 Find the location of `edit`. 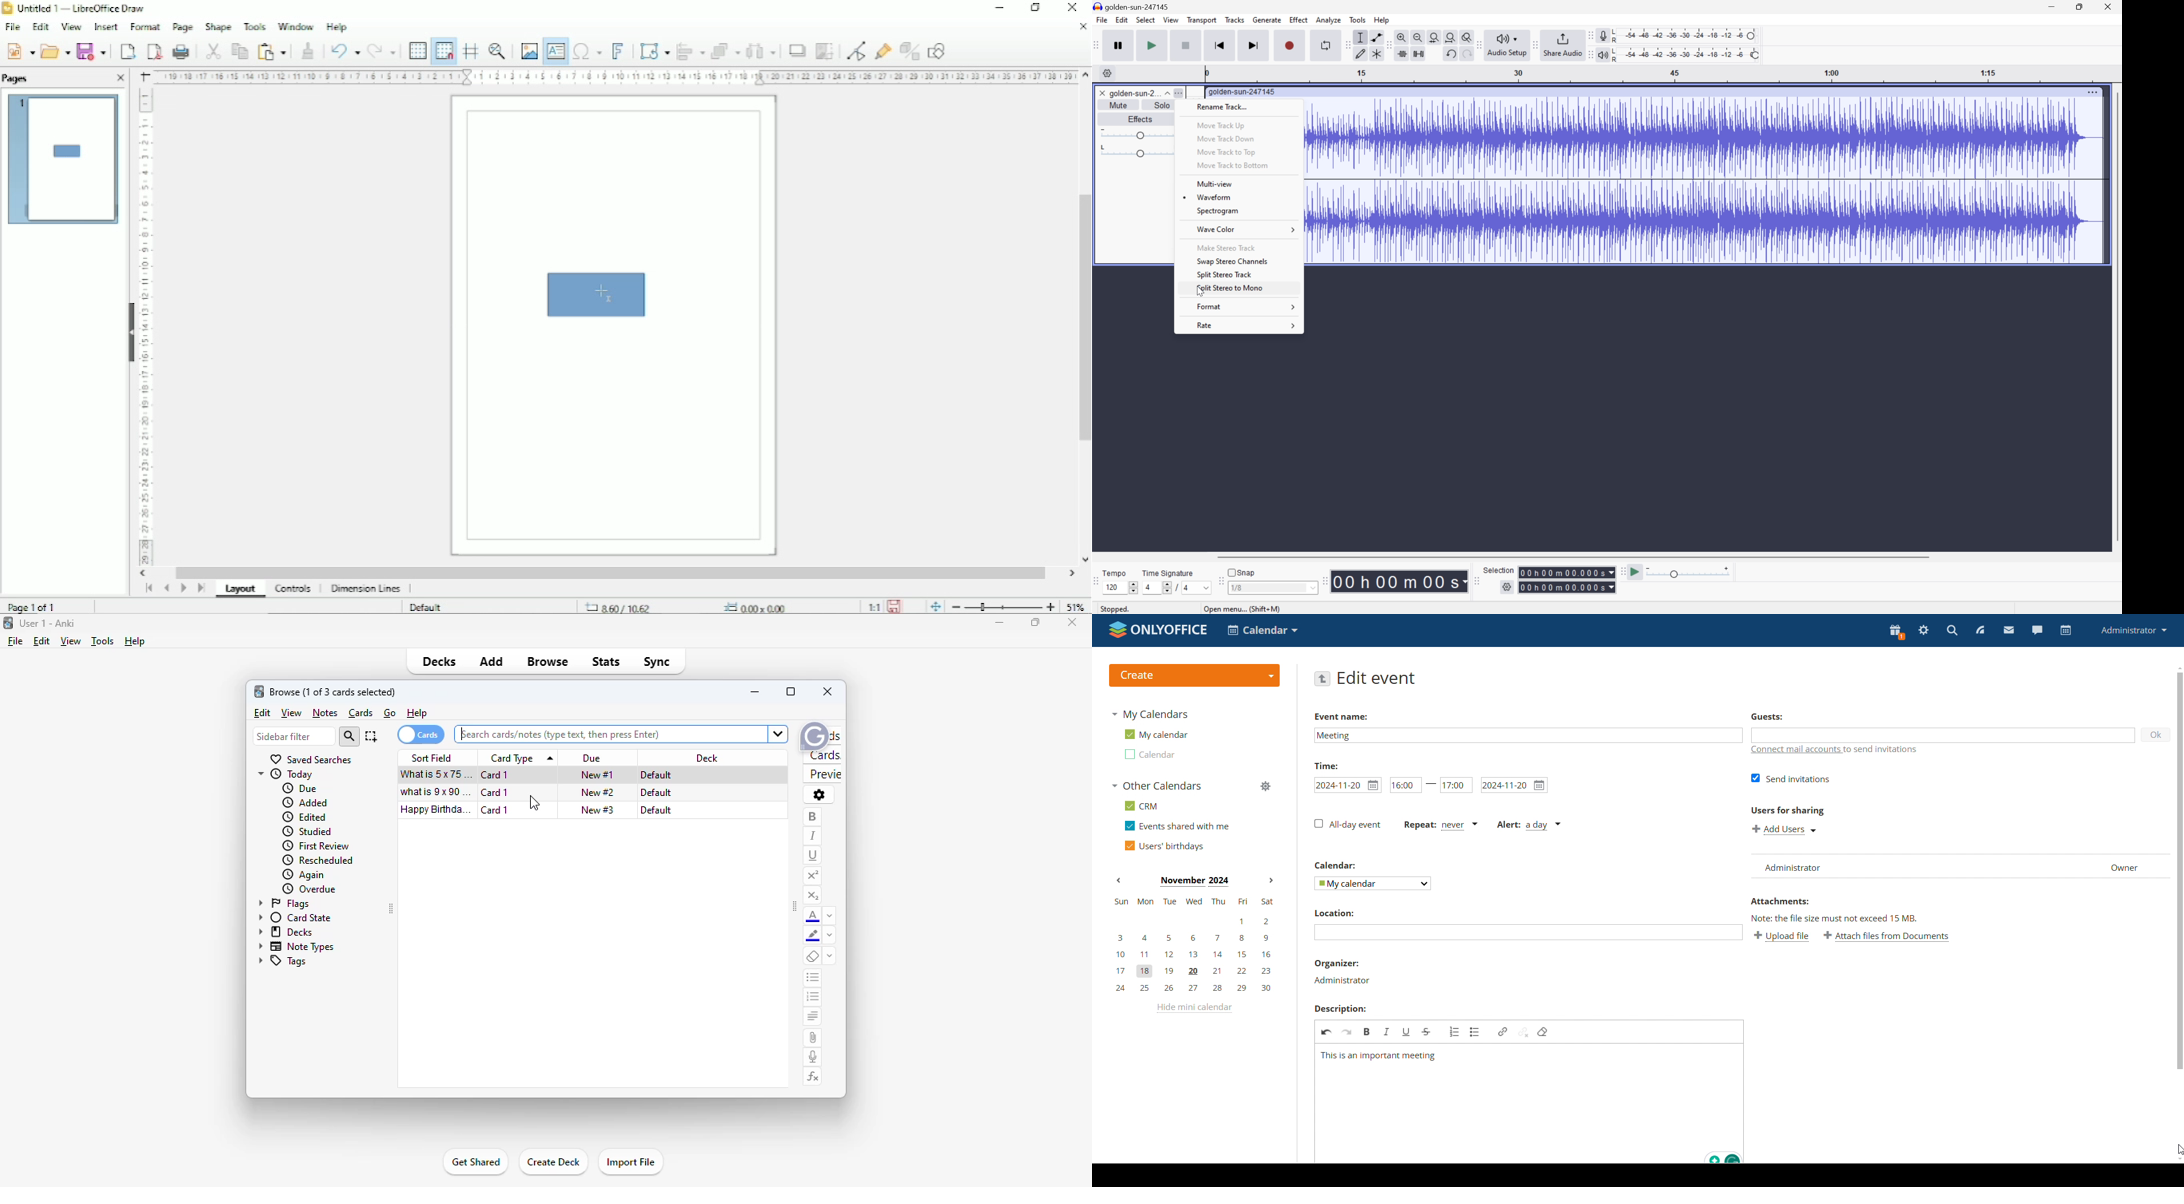

edit is located at coordinates (263, 713).